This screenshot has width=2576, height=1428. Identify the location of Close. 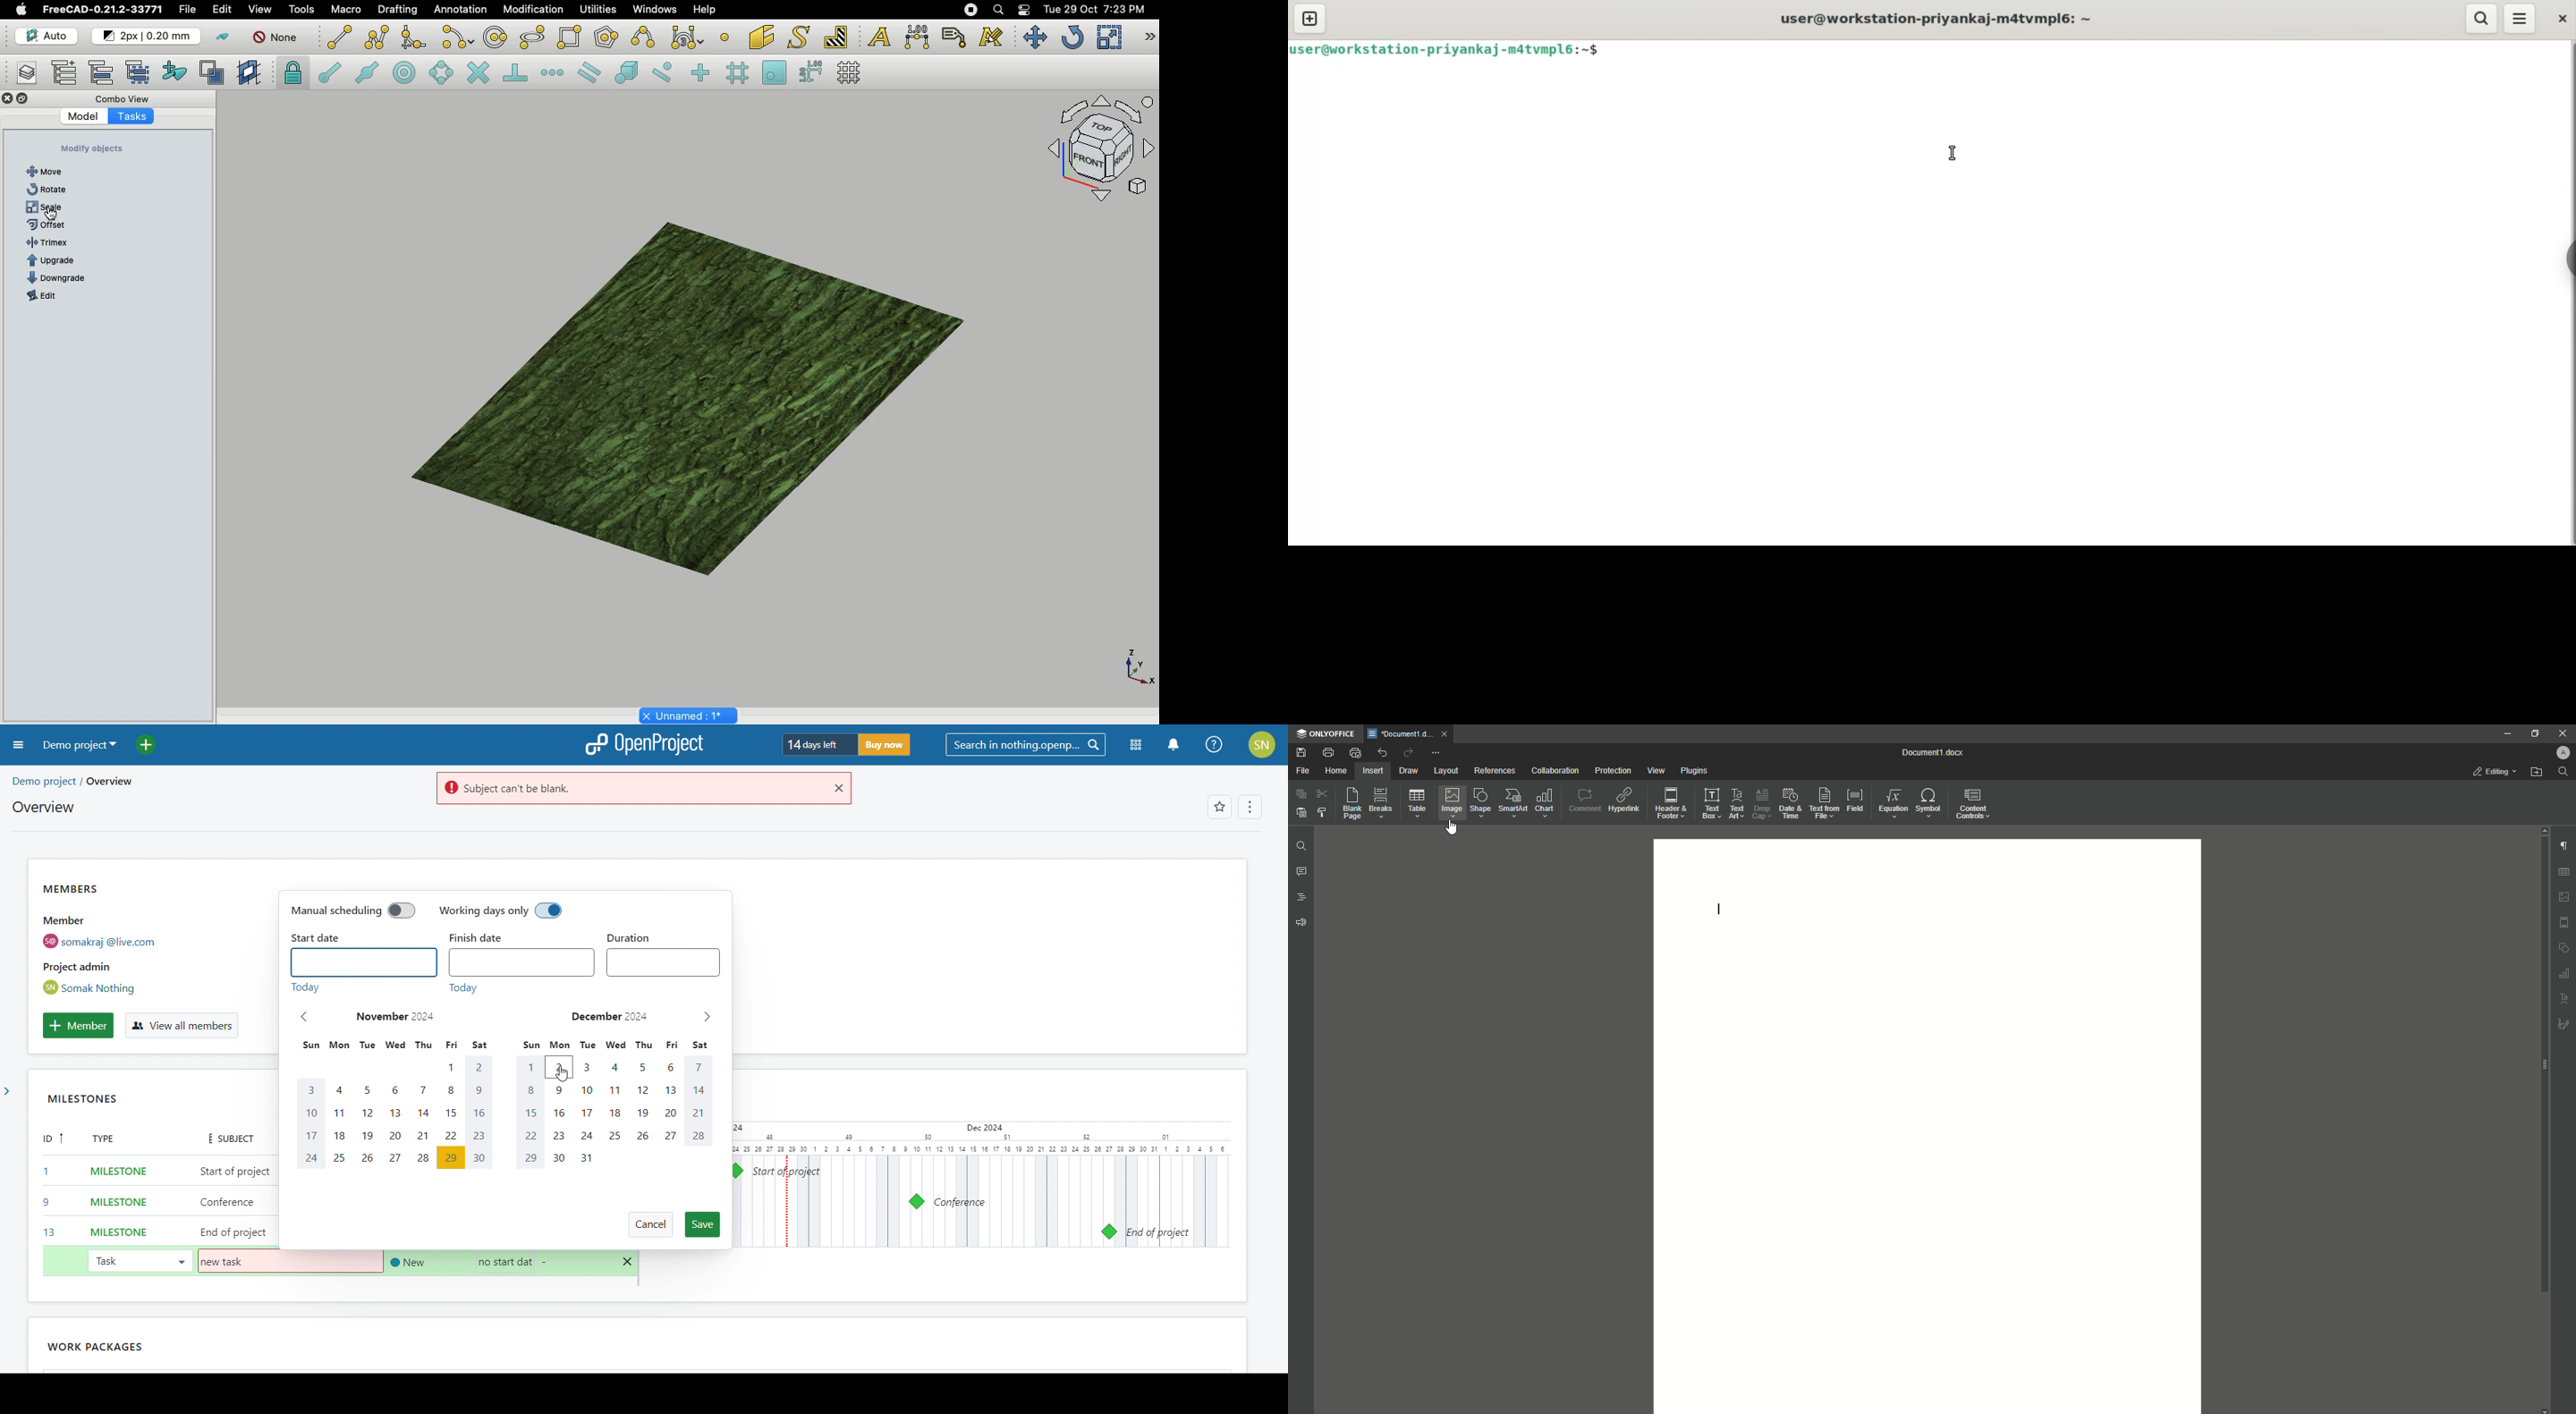
(2560, 732).